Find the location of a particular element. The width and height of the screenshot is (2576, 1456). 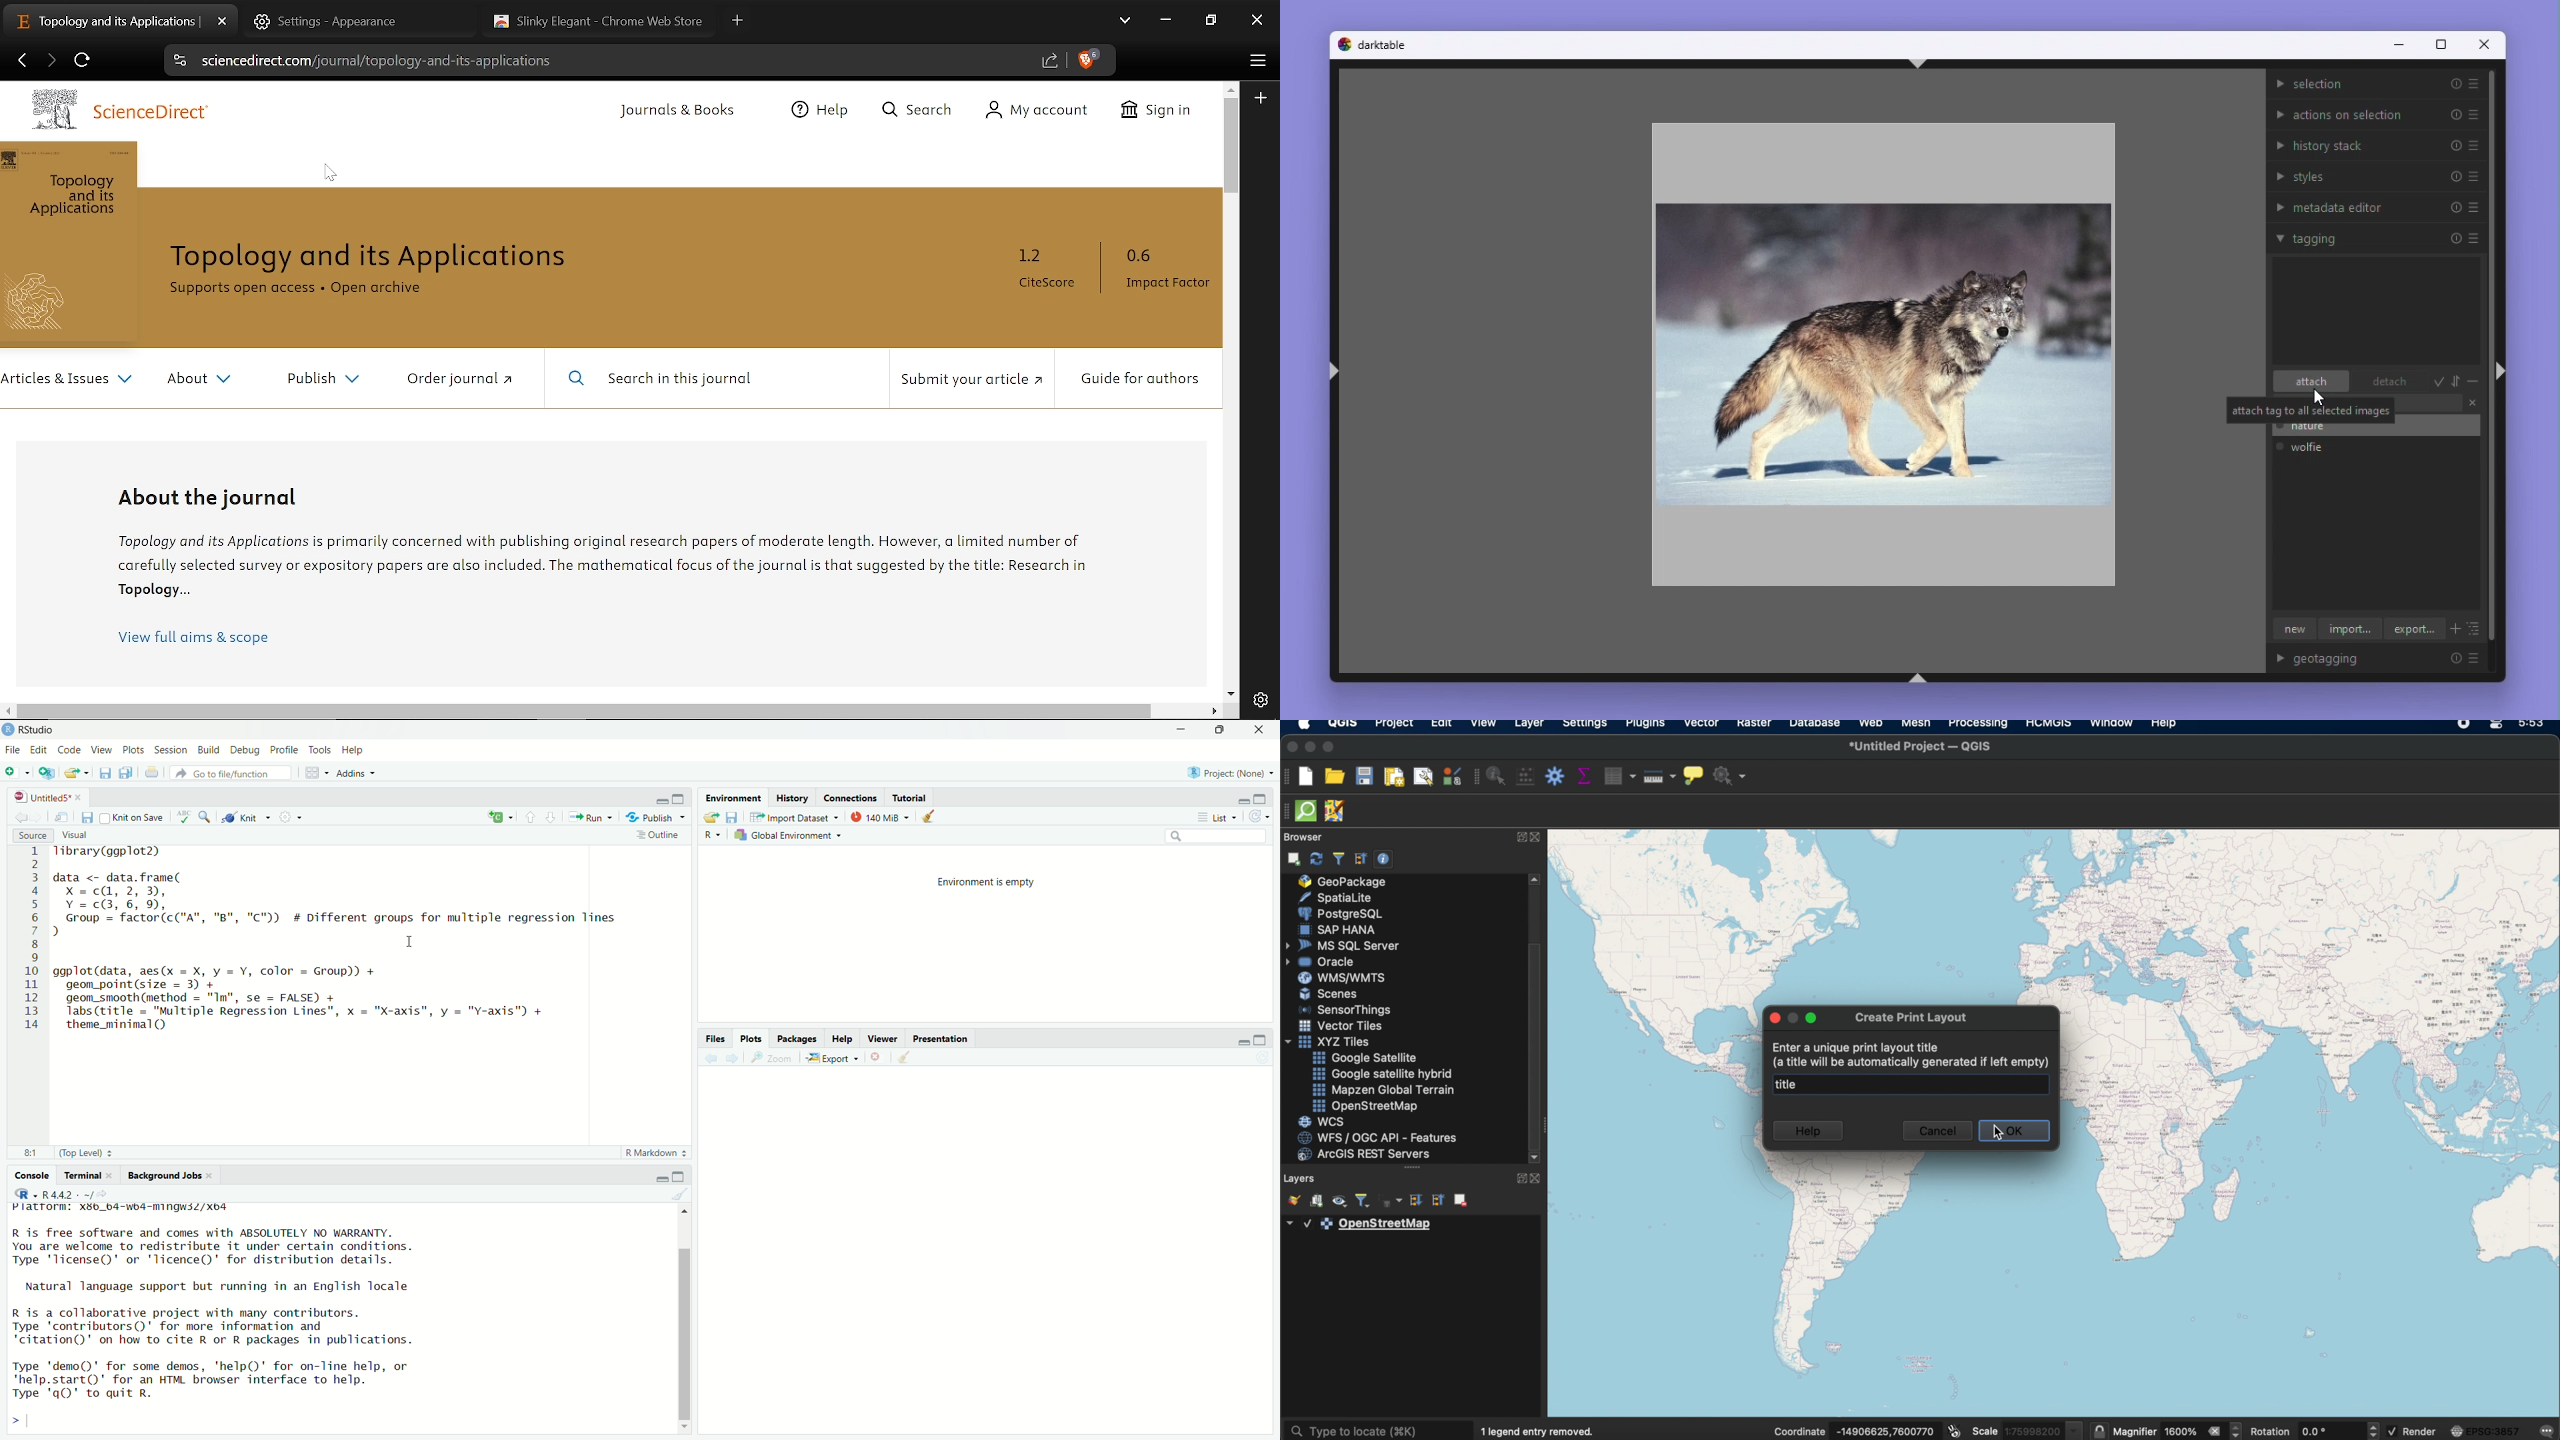

add is located at coordinates (2454, 631).